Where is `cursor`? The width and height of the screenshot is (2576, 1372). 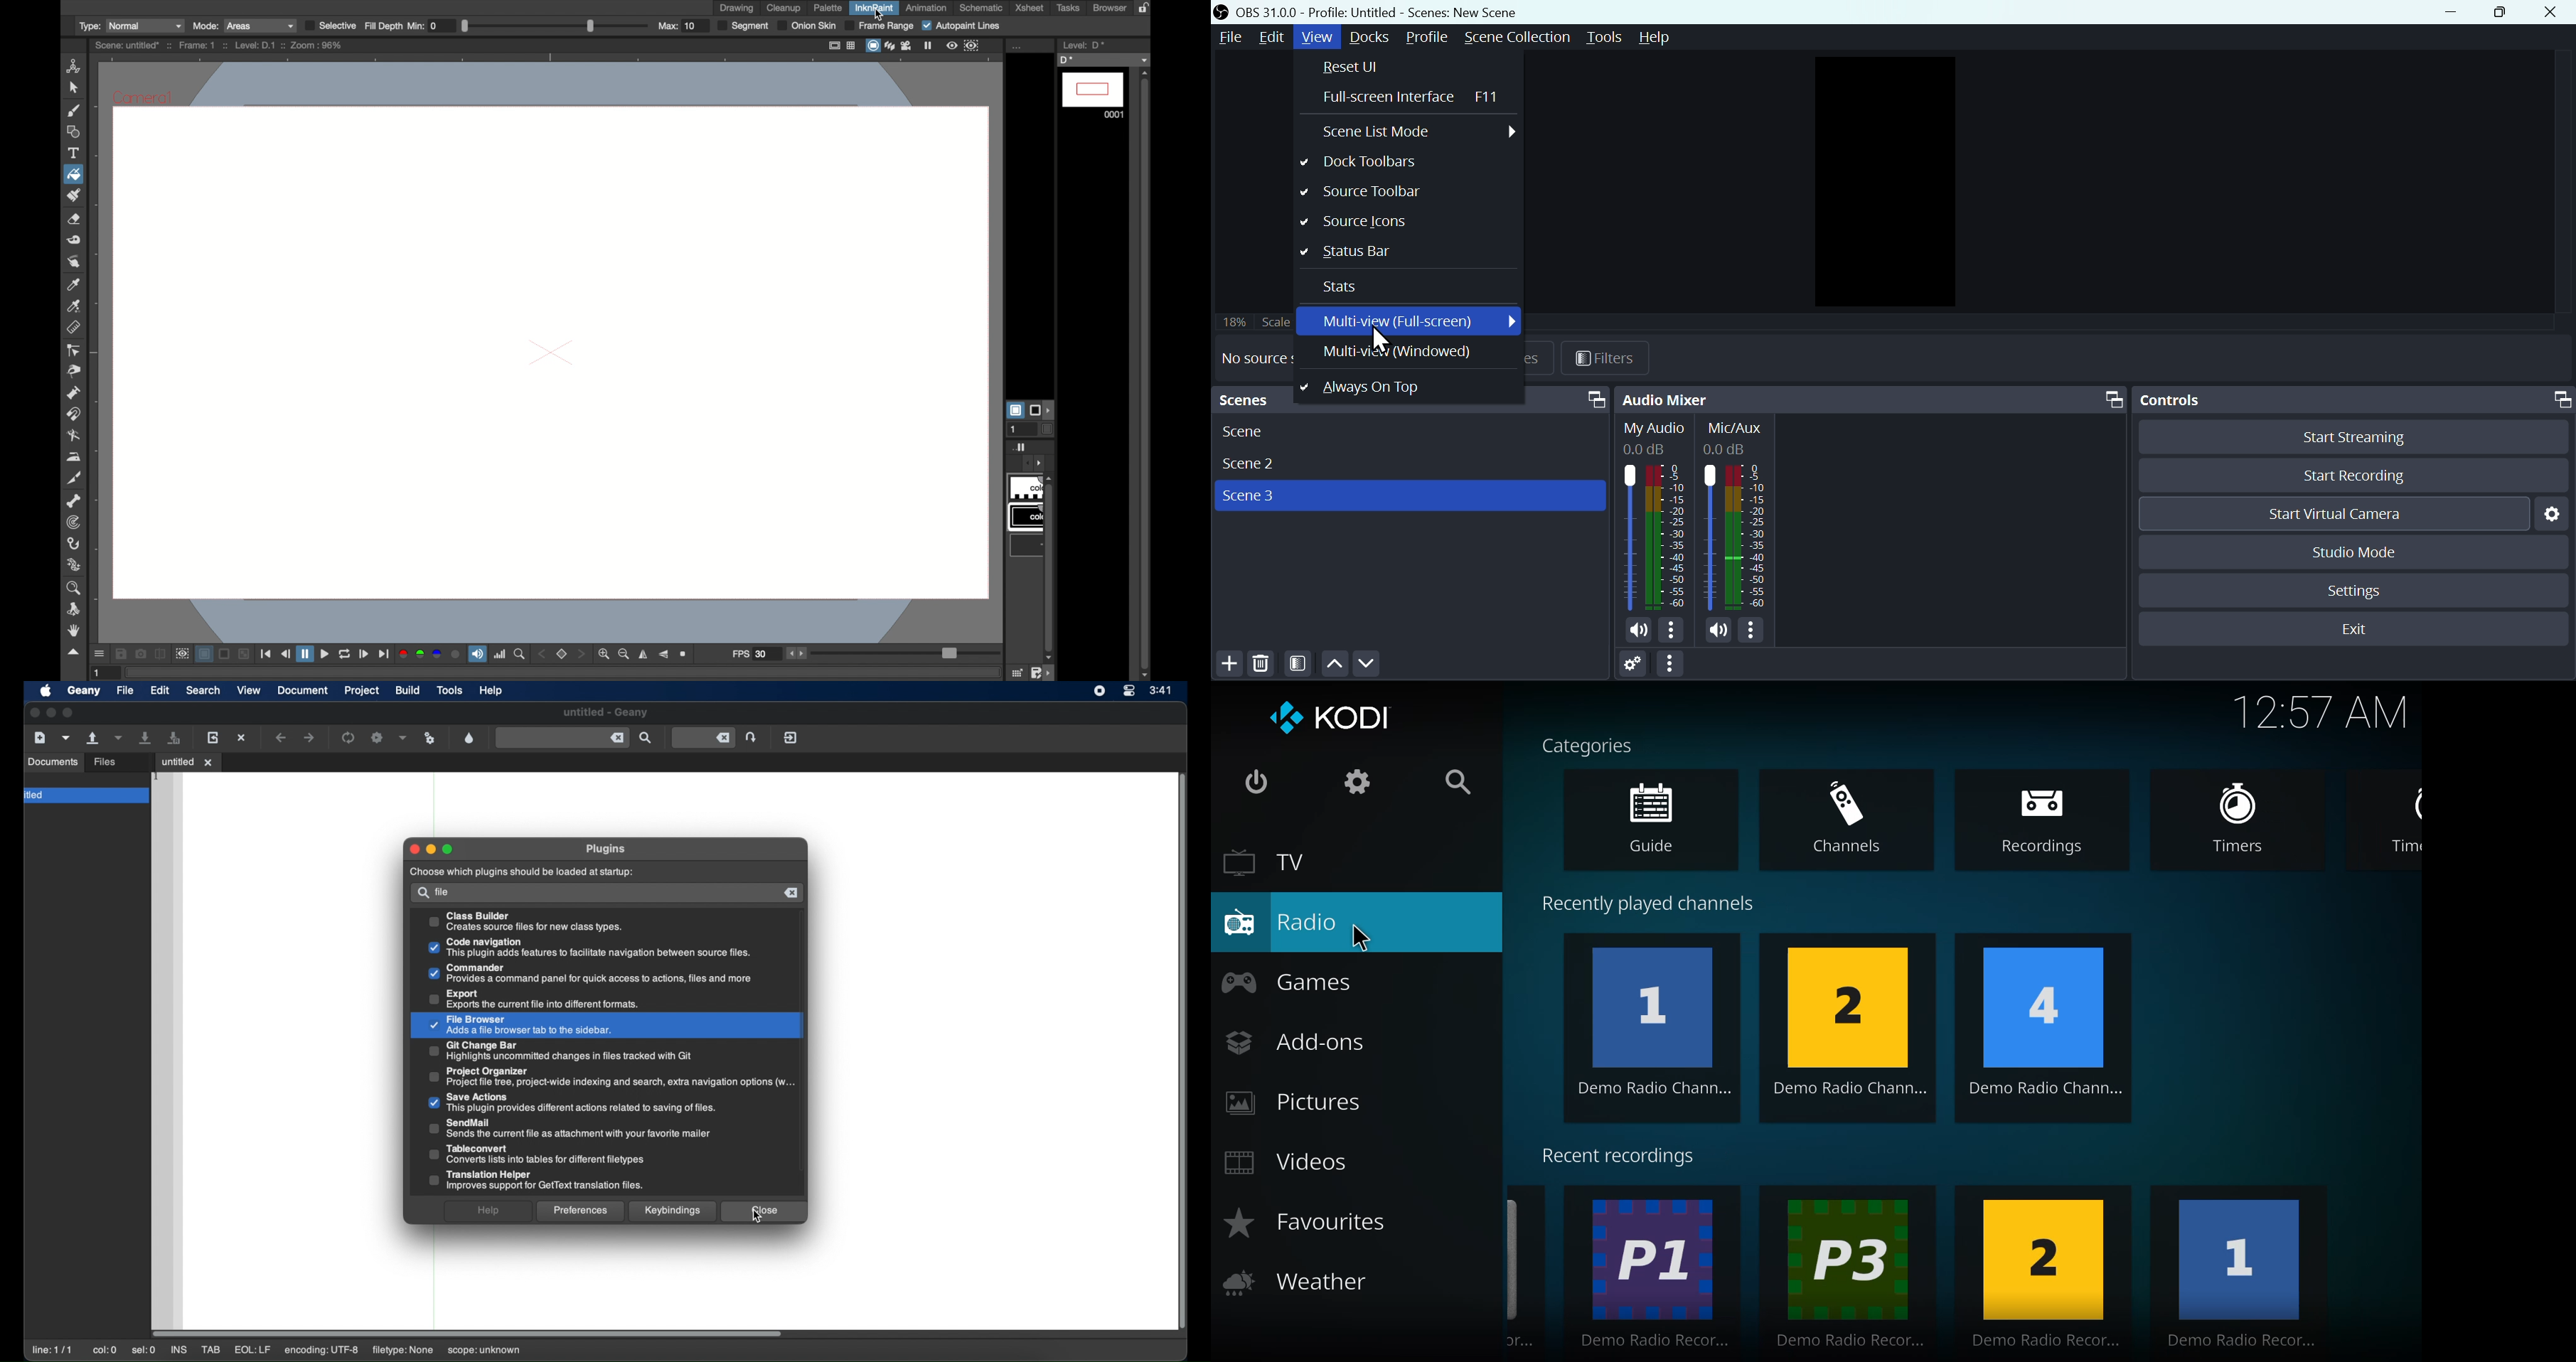 cursor is located at coordinates (1367, 939).